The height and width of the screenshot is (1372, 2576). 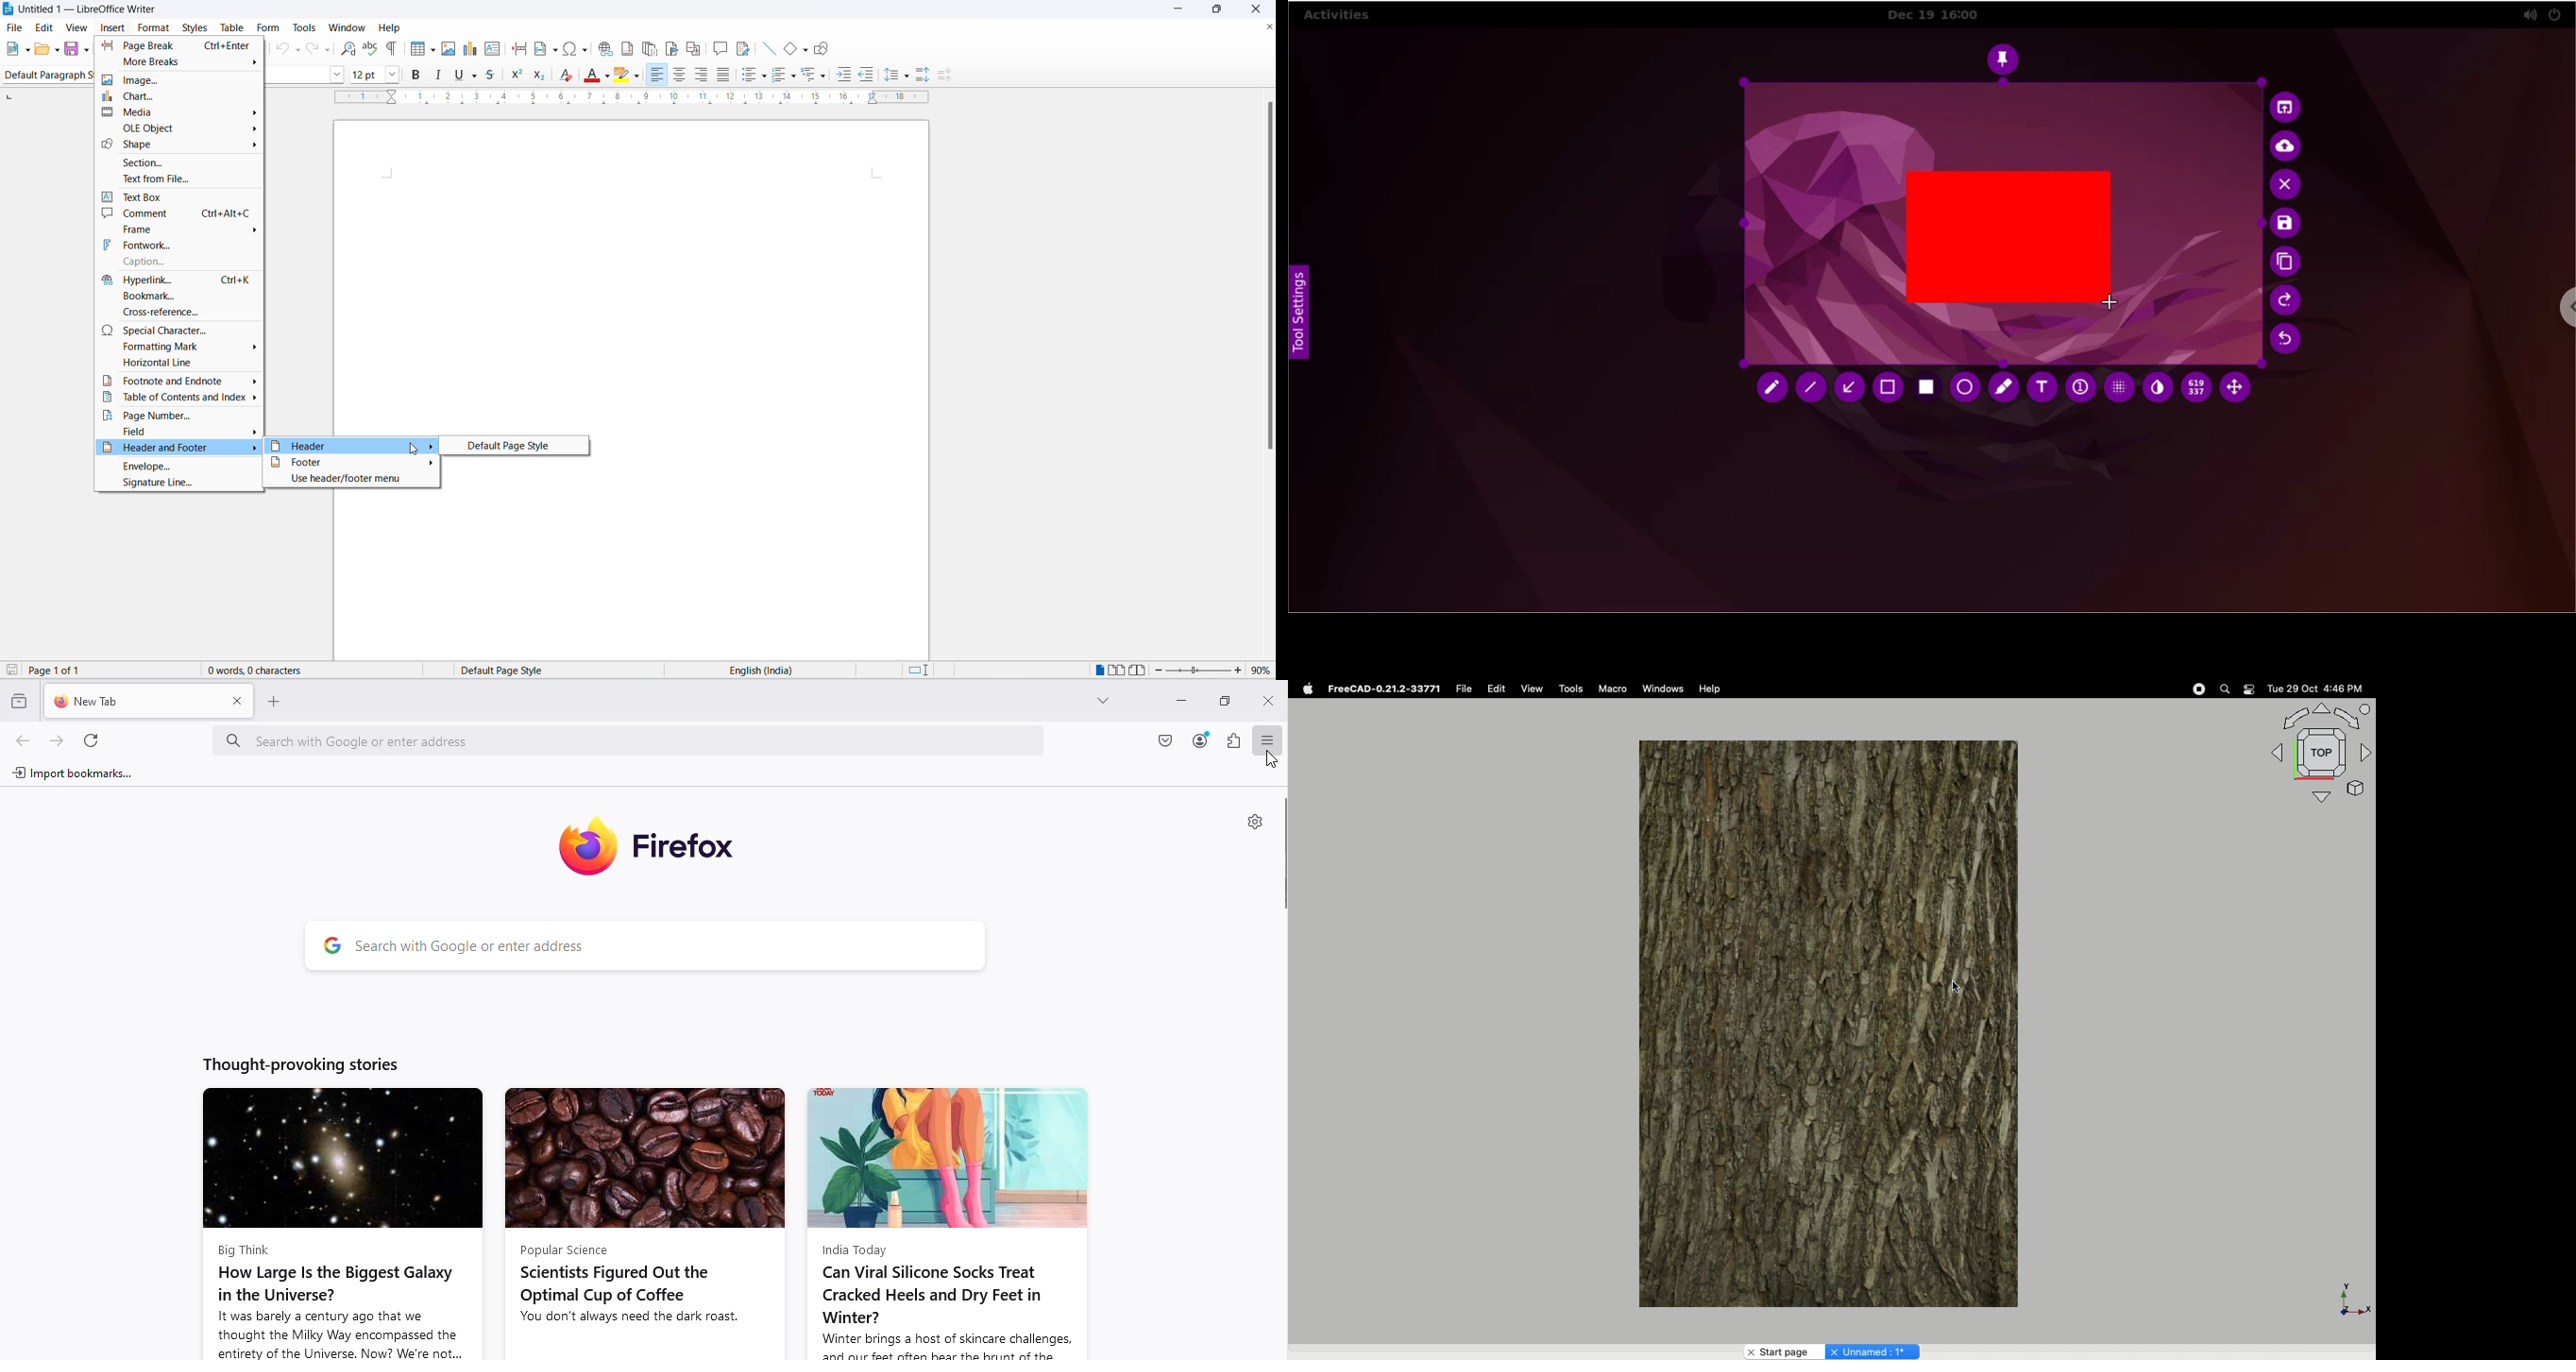 What do you see at coordinates (371, 49) in the screenshot?
I see `spellings` at bounding box center [371, 49].